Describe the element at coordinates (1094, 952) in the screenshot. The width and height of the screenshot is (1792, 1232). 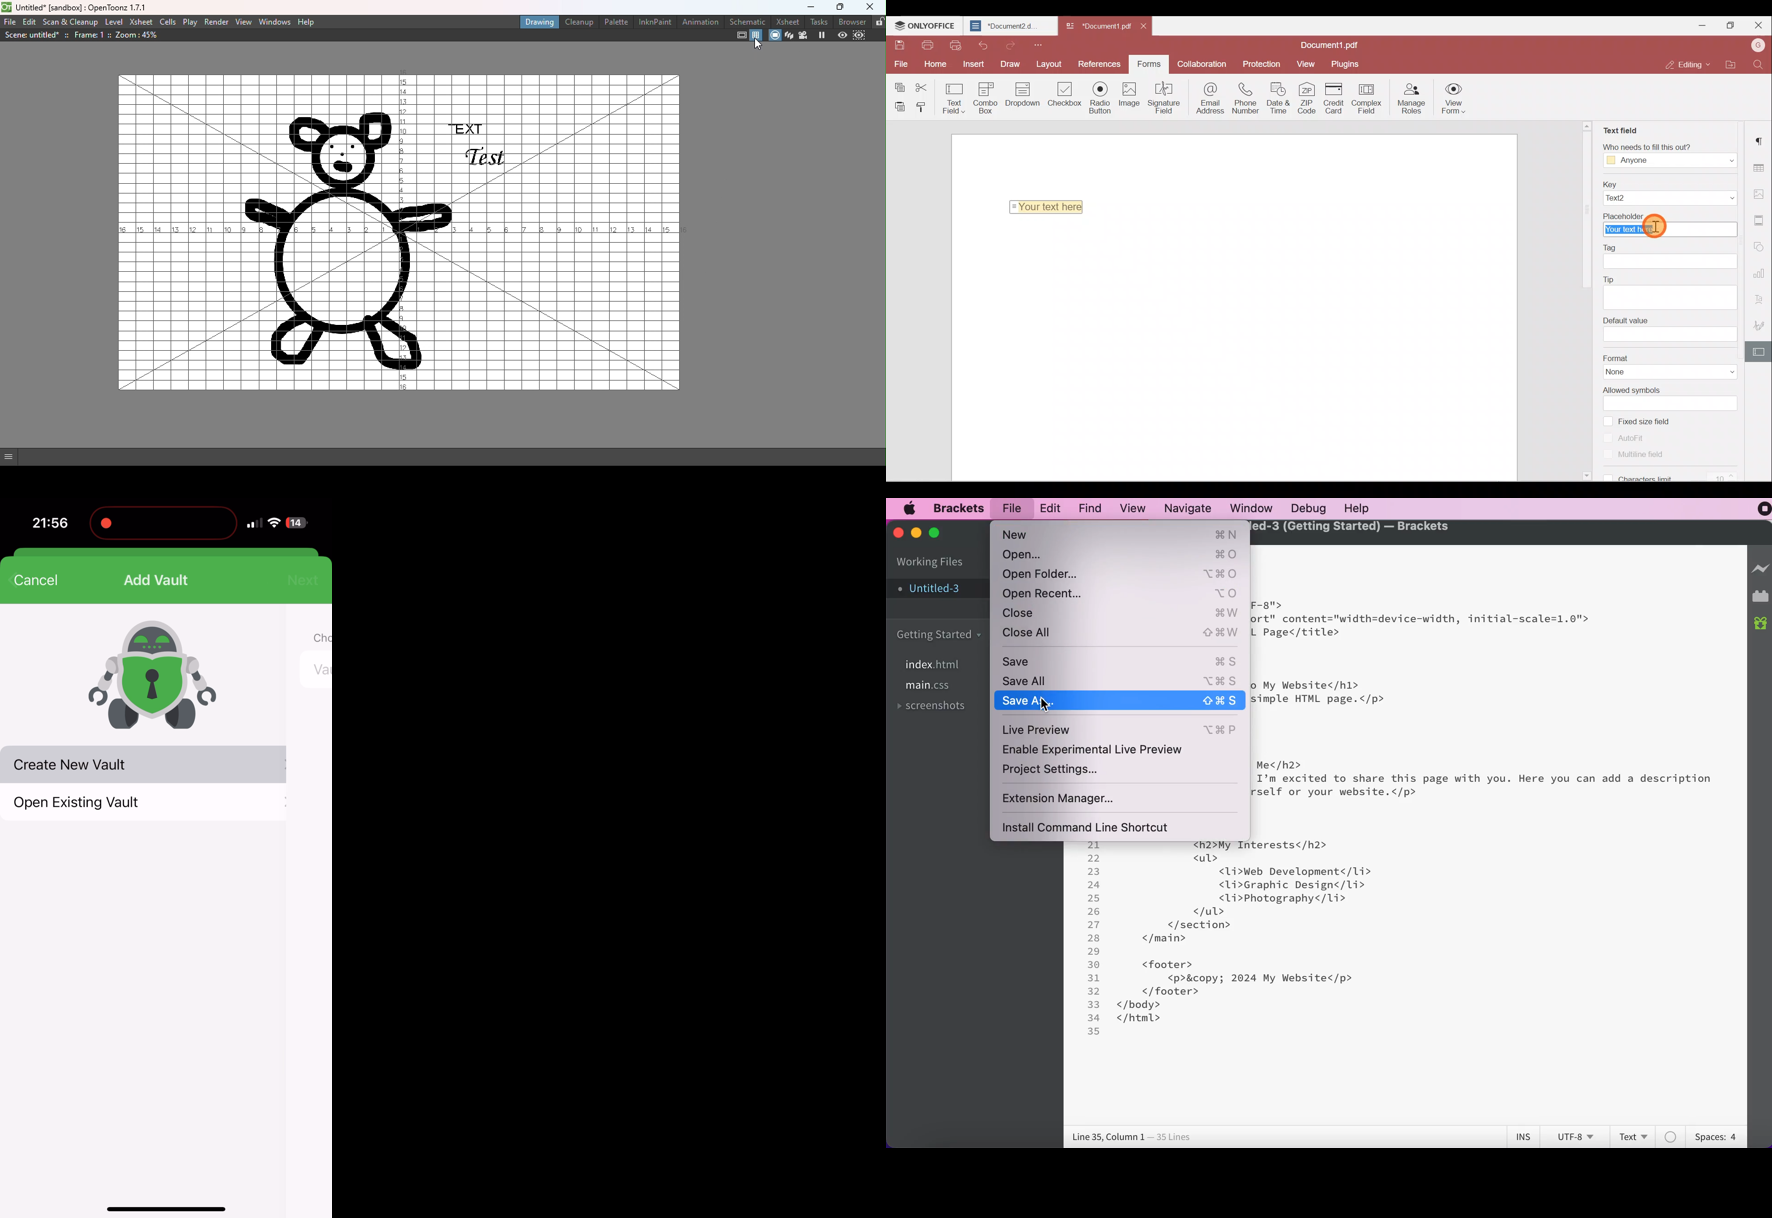
I see `29` at that location.